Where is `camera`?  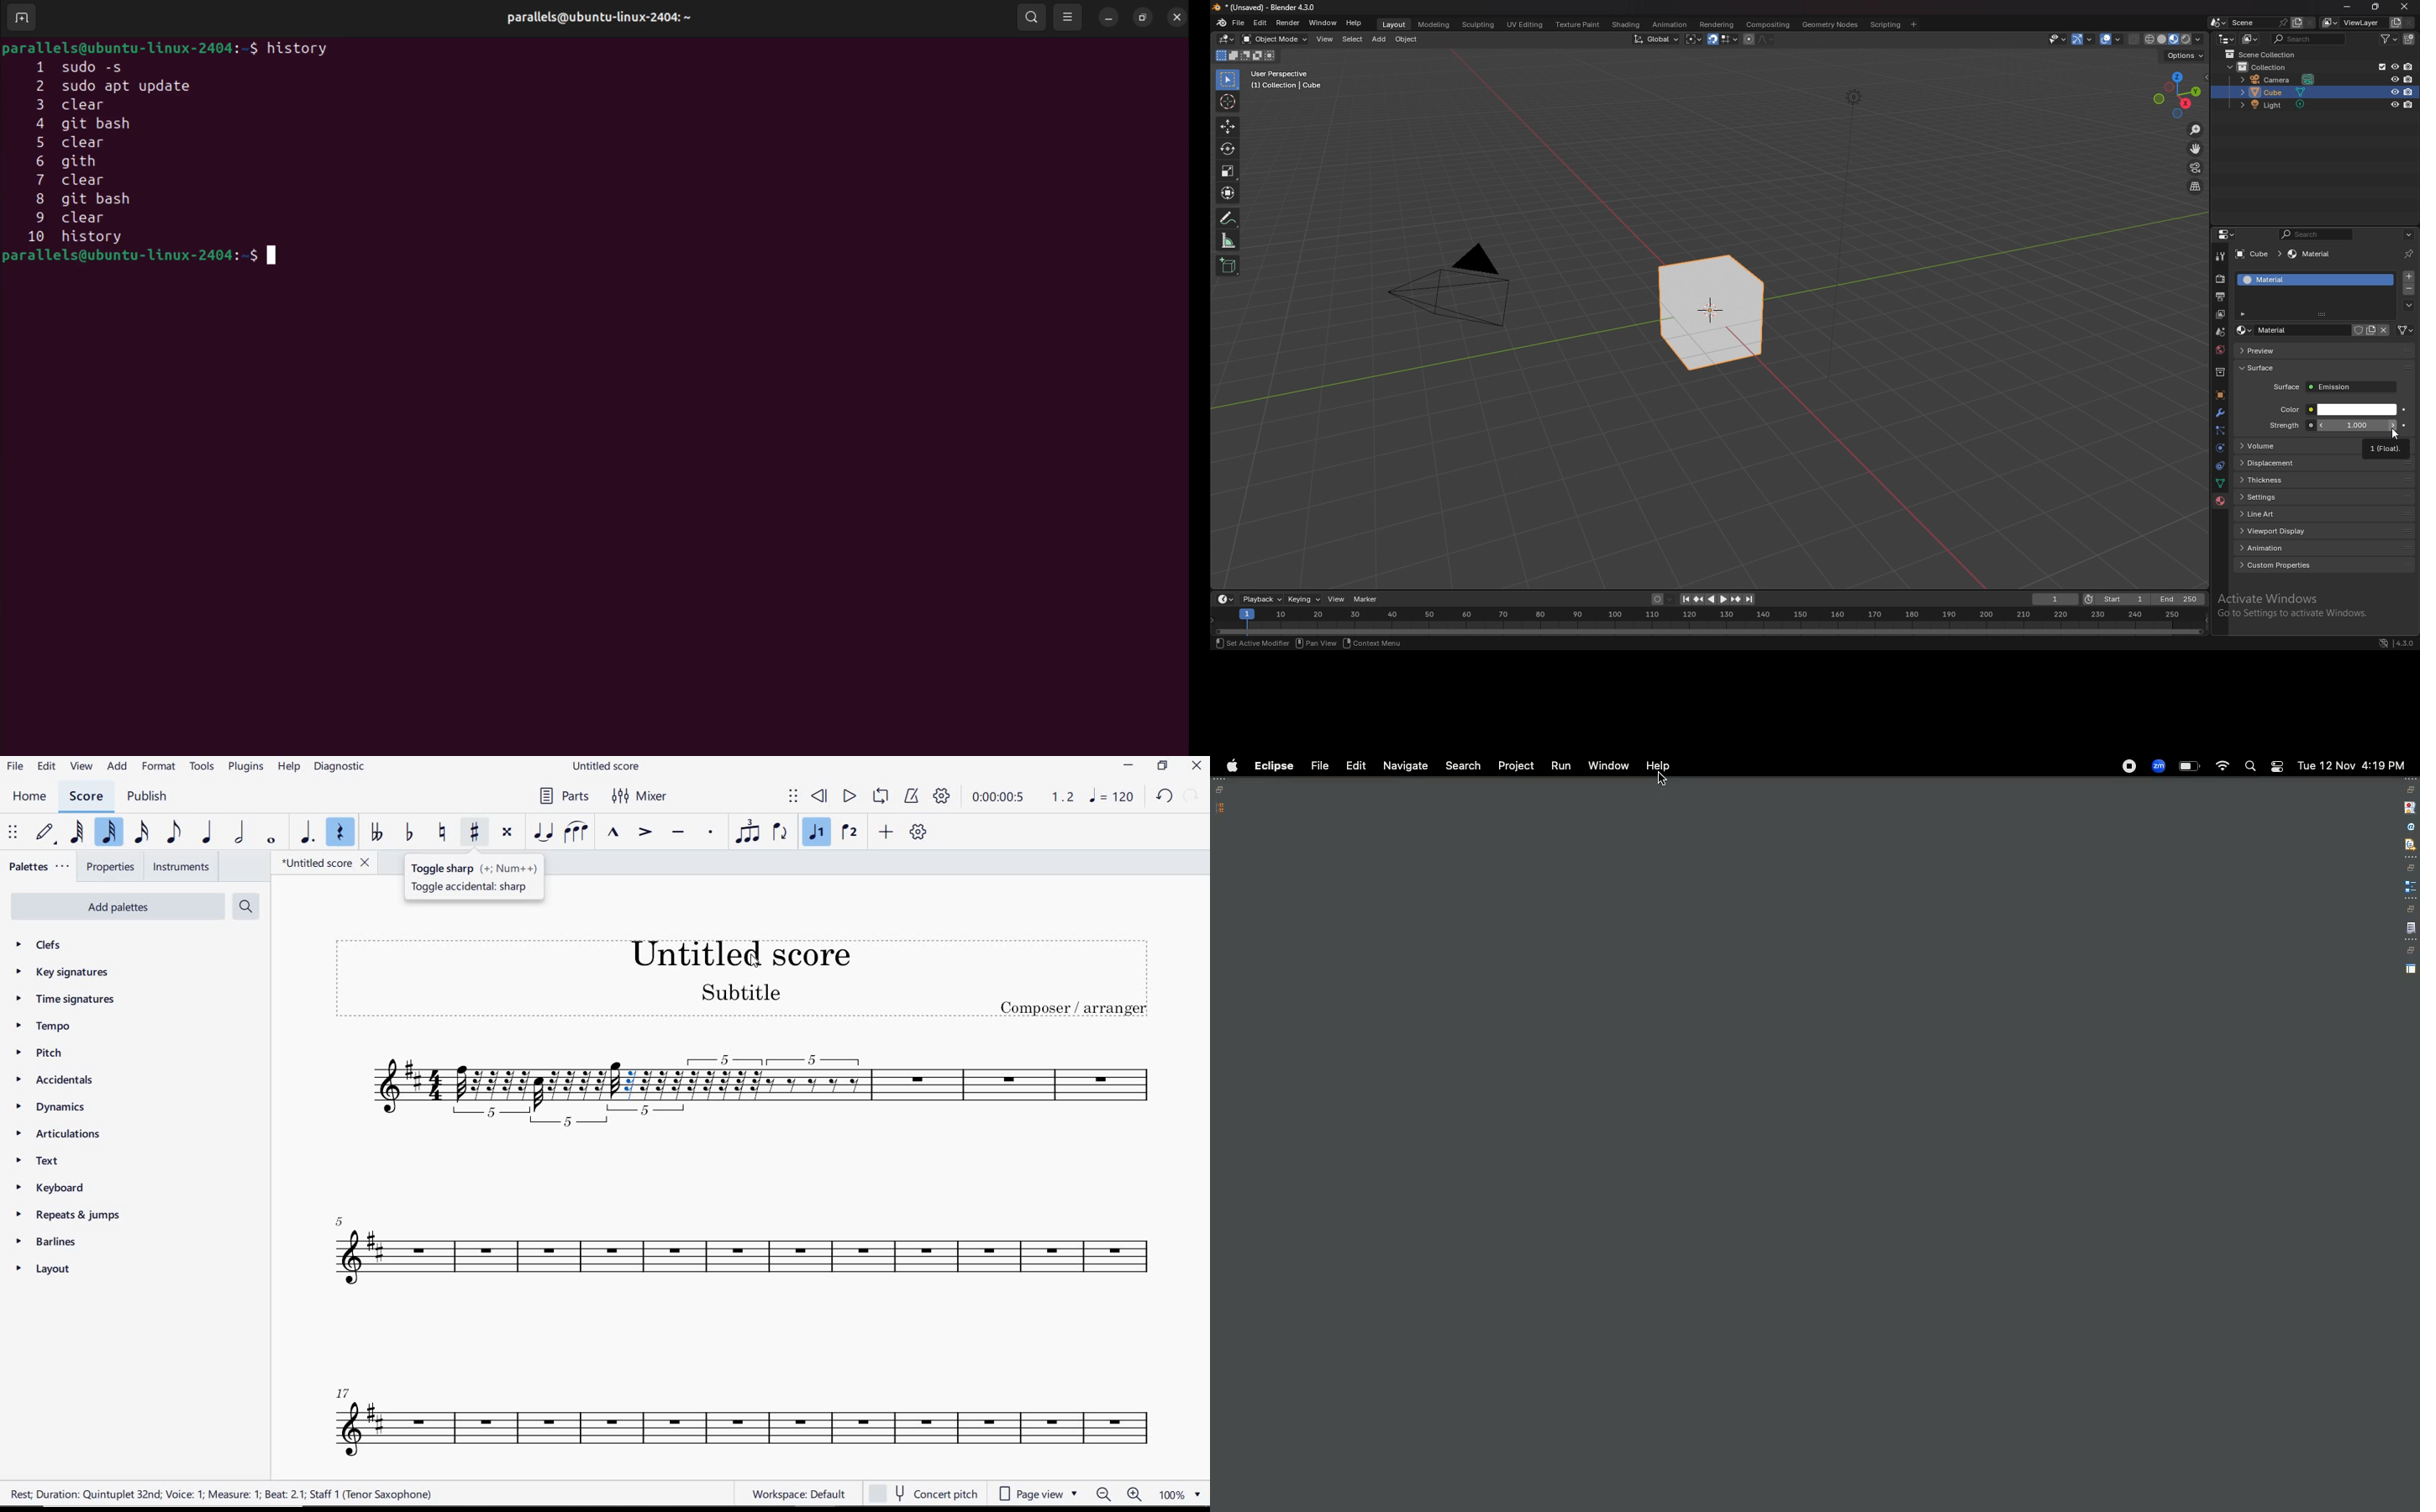
camera is located at coordinates (2279, 80).